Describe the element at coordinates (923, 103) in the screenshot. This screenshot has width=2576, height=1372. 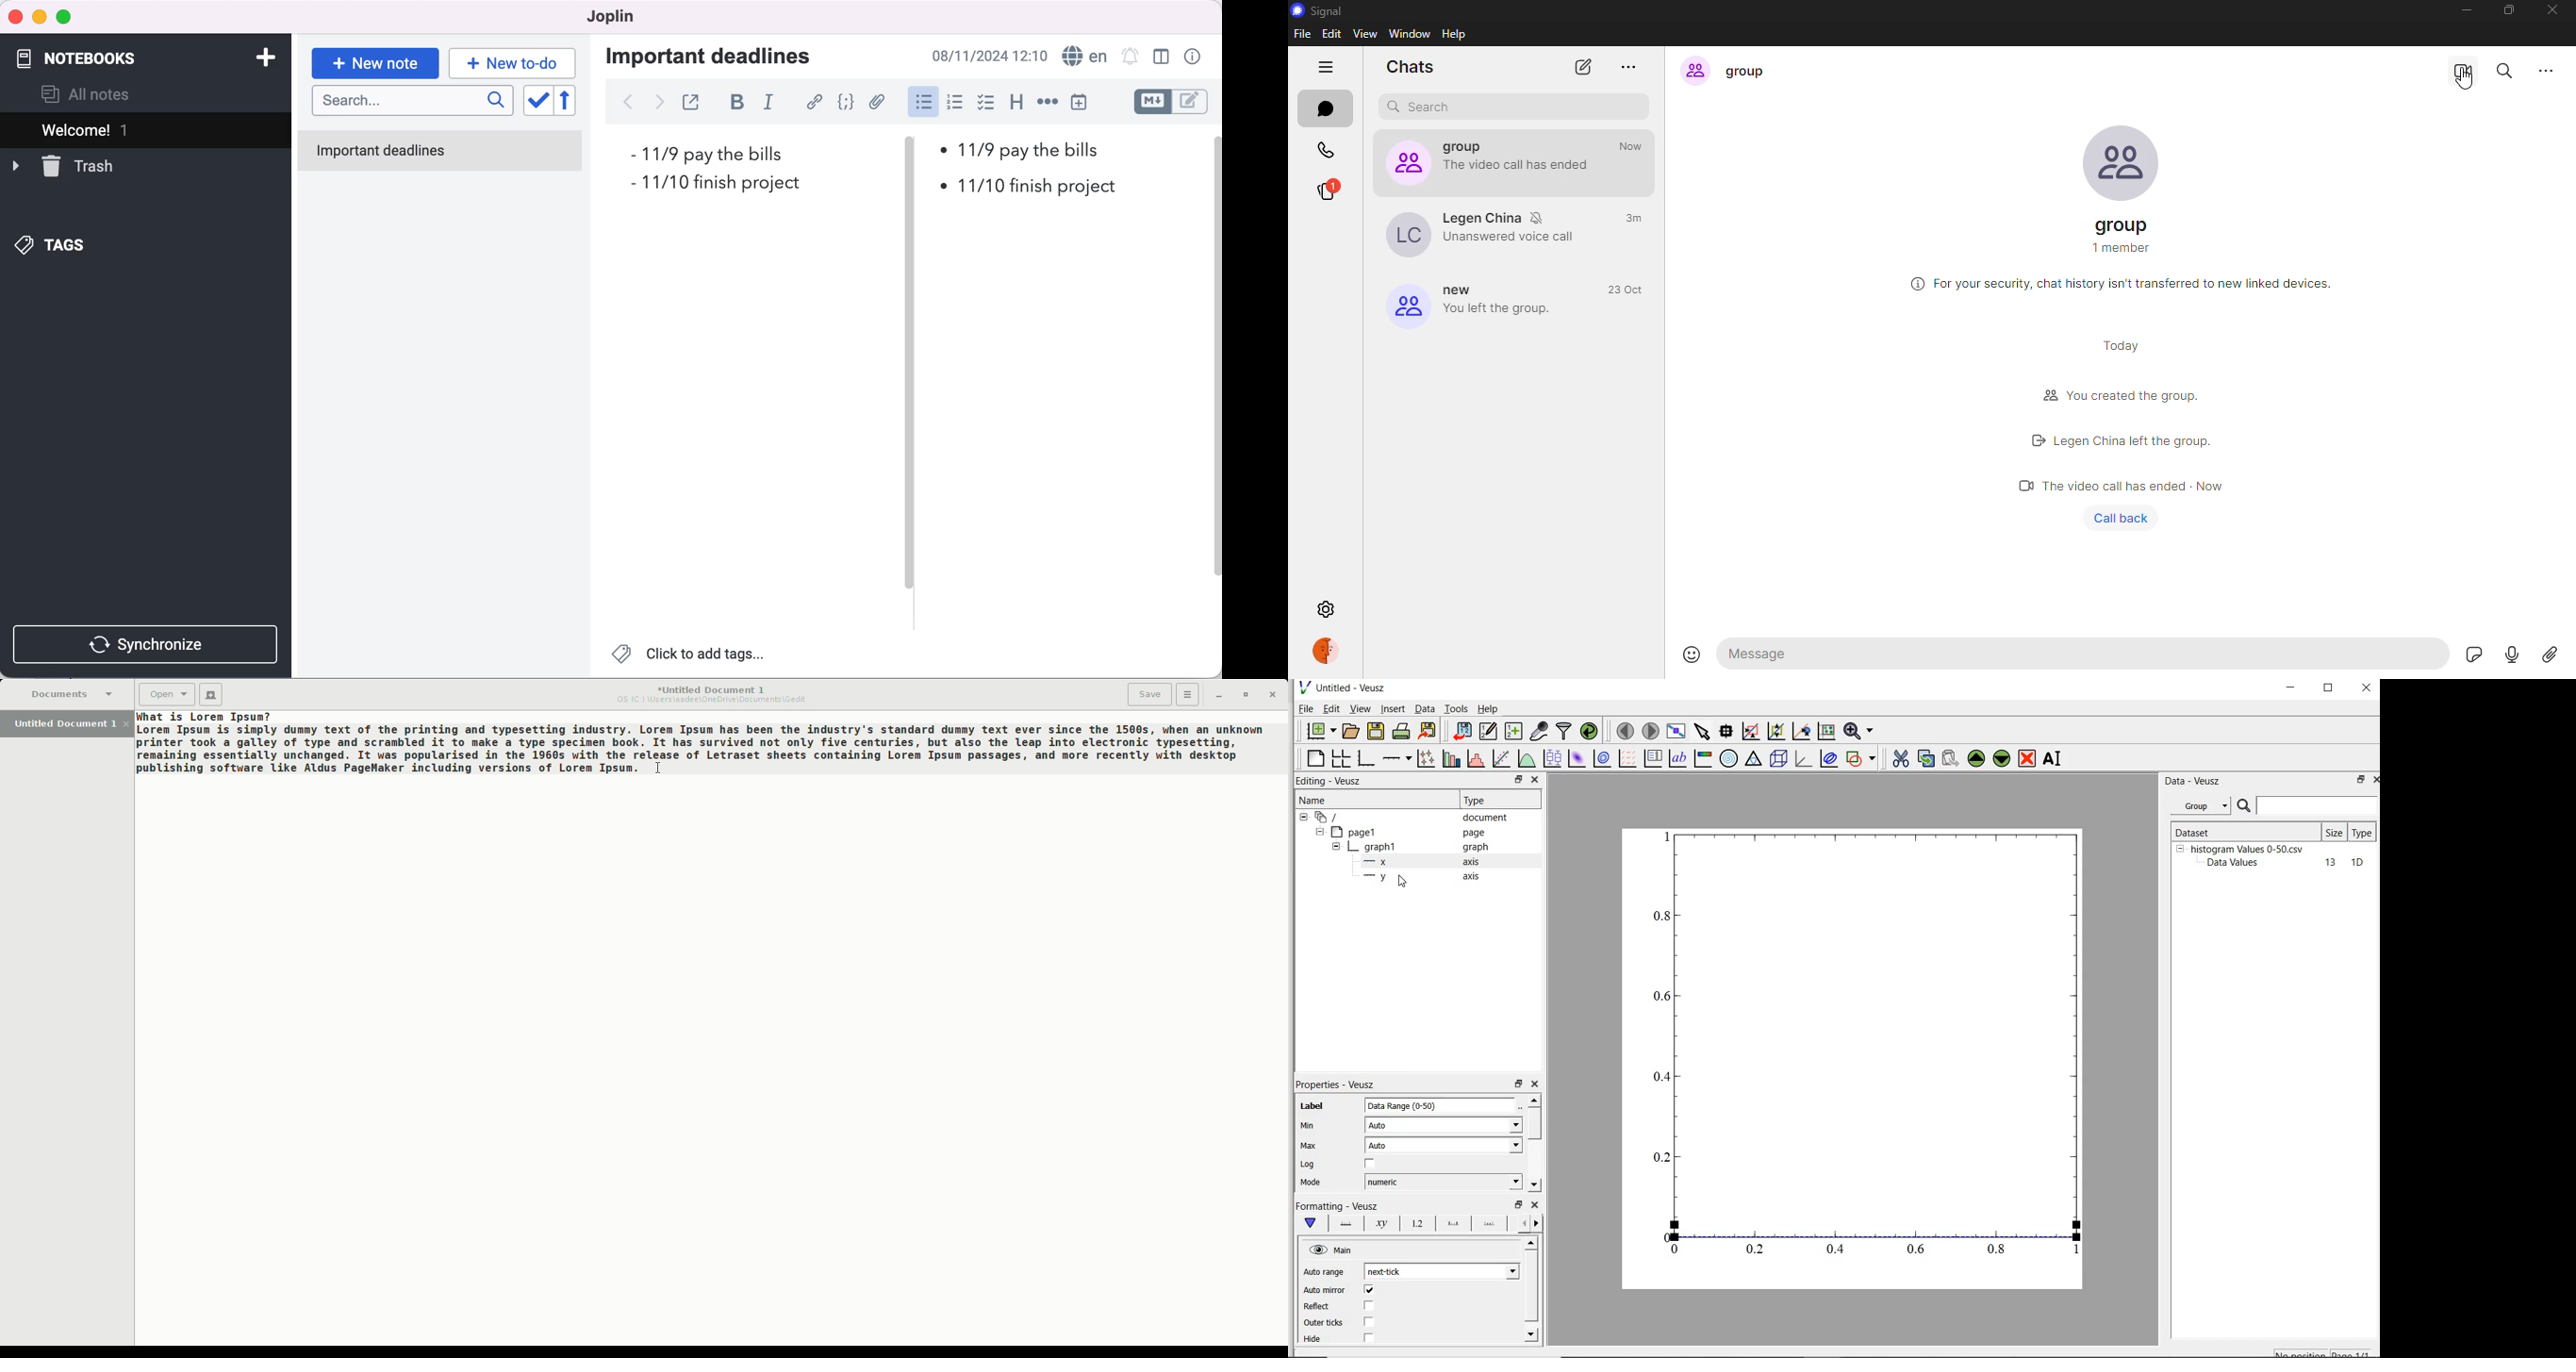
I see `cursor` at that location.